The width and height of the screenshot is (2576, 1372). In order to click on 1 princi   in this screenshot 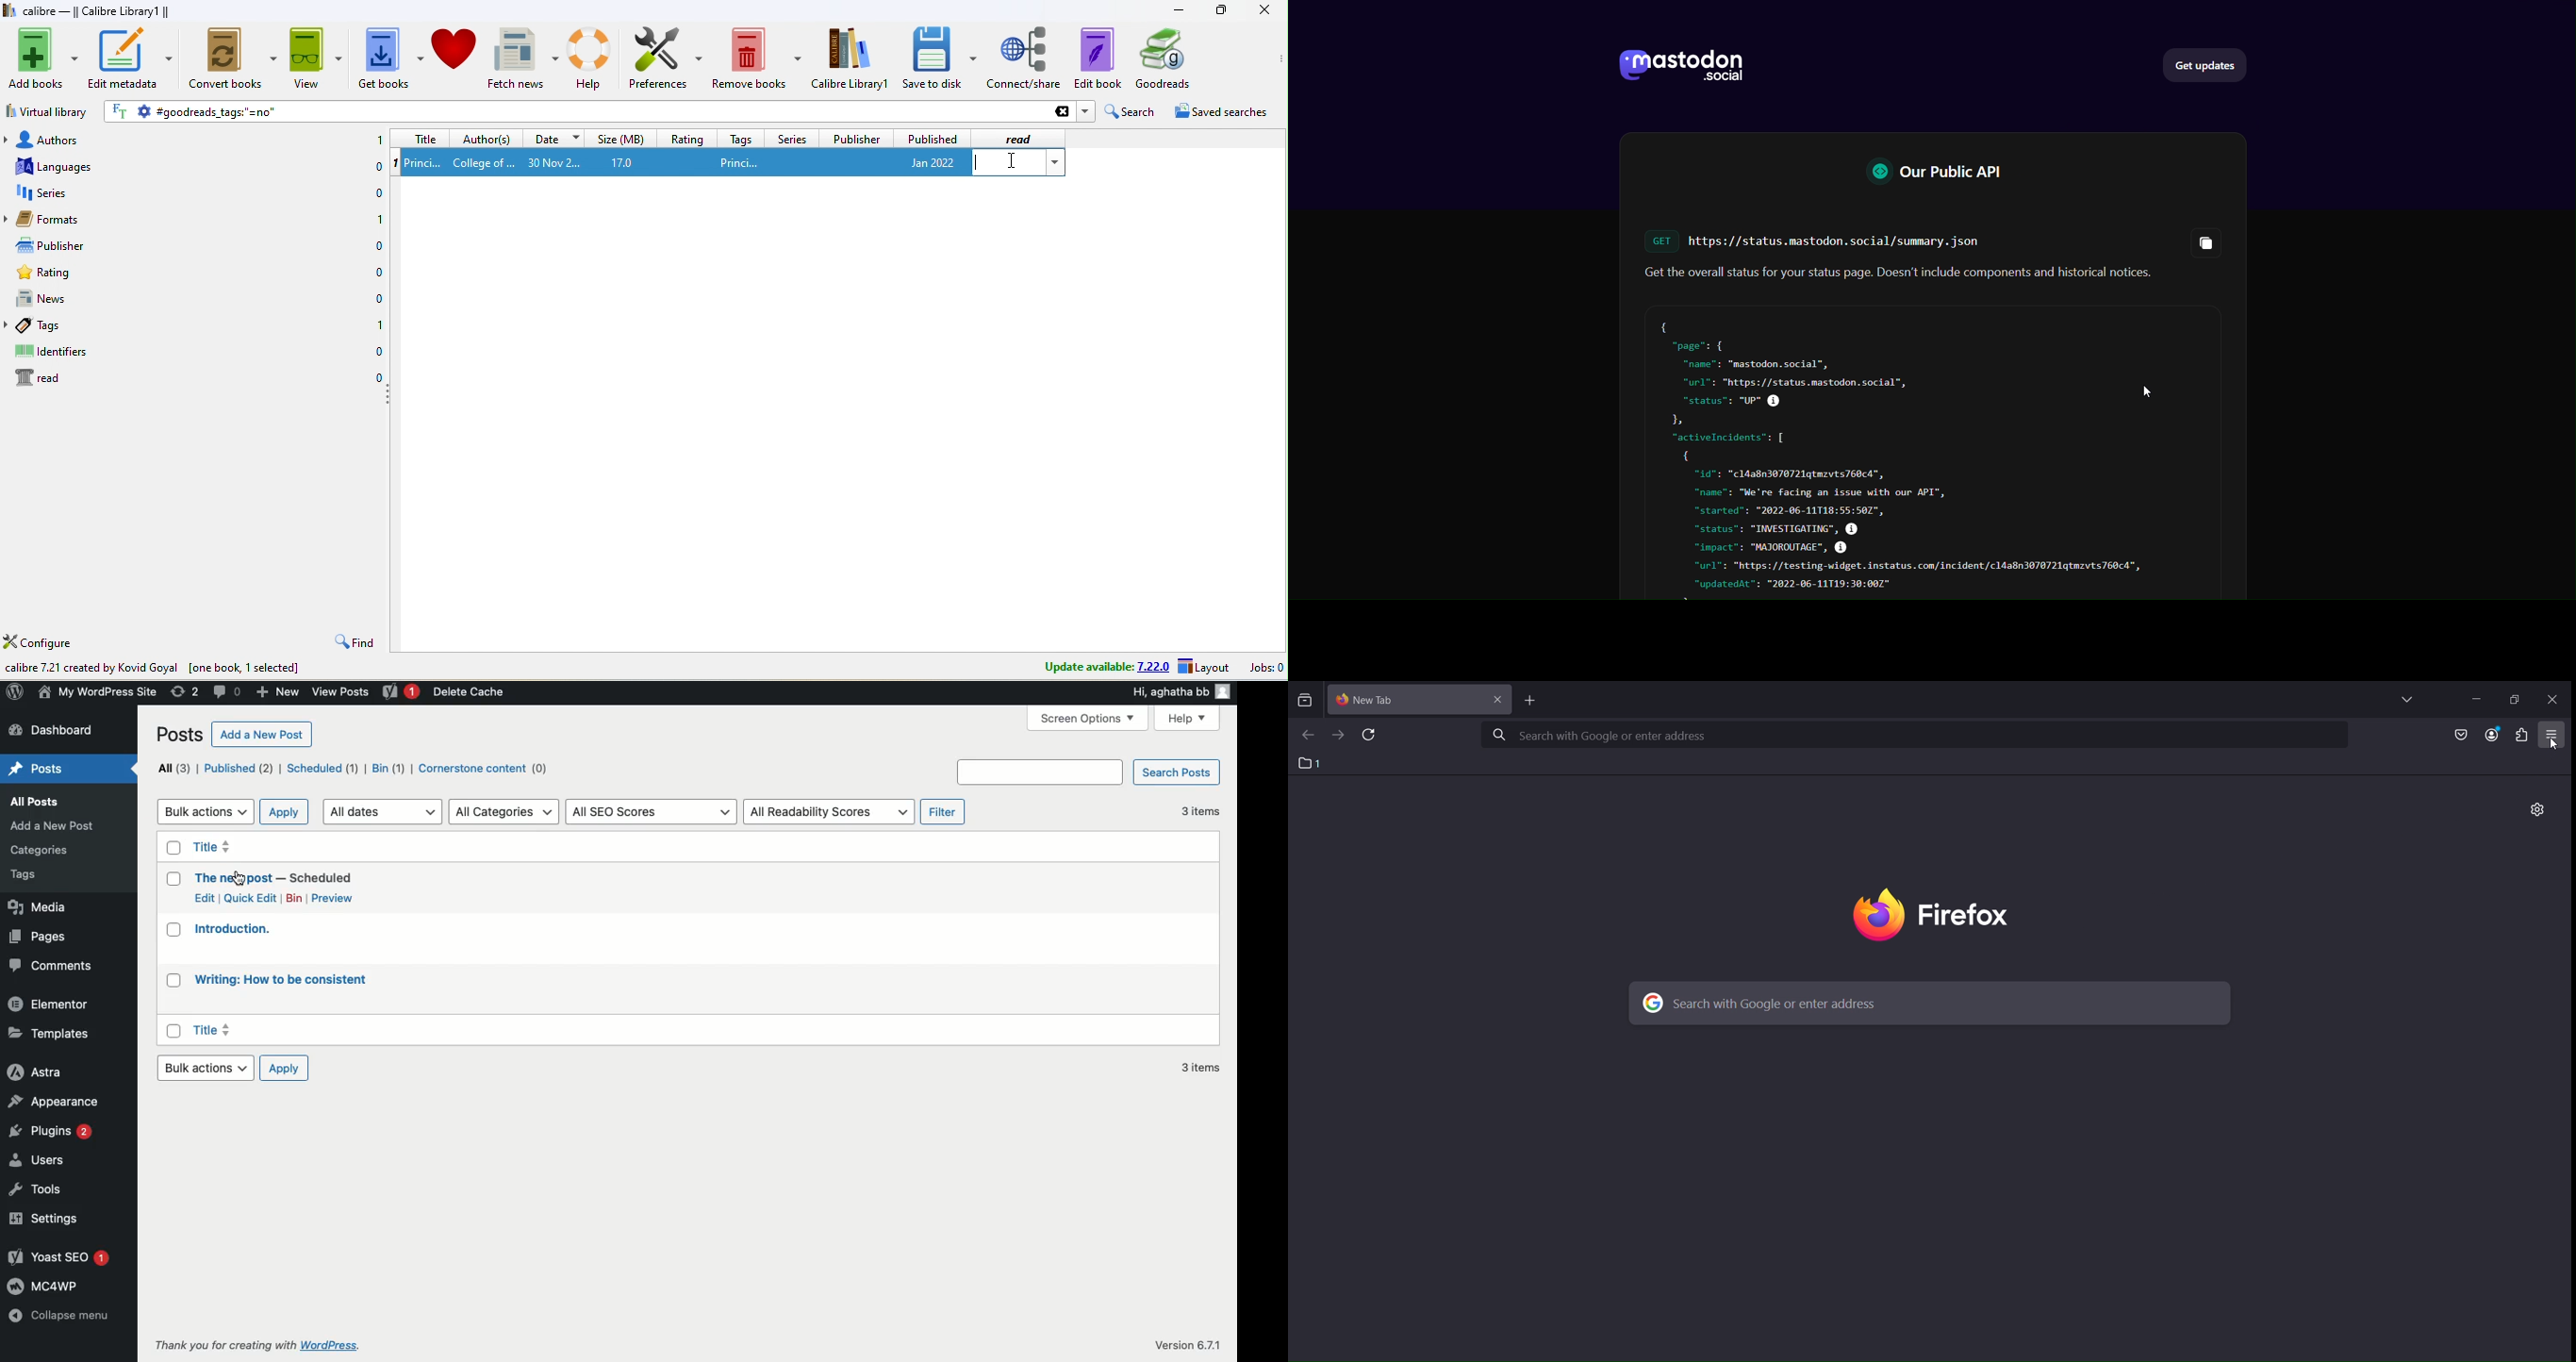, I will do `click(424, 162)`.